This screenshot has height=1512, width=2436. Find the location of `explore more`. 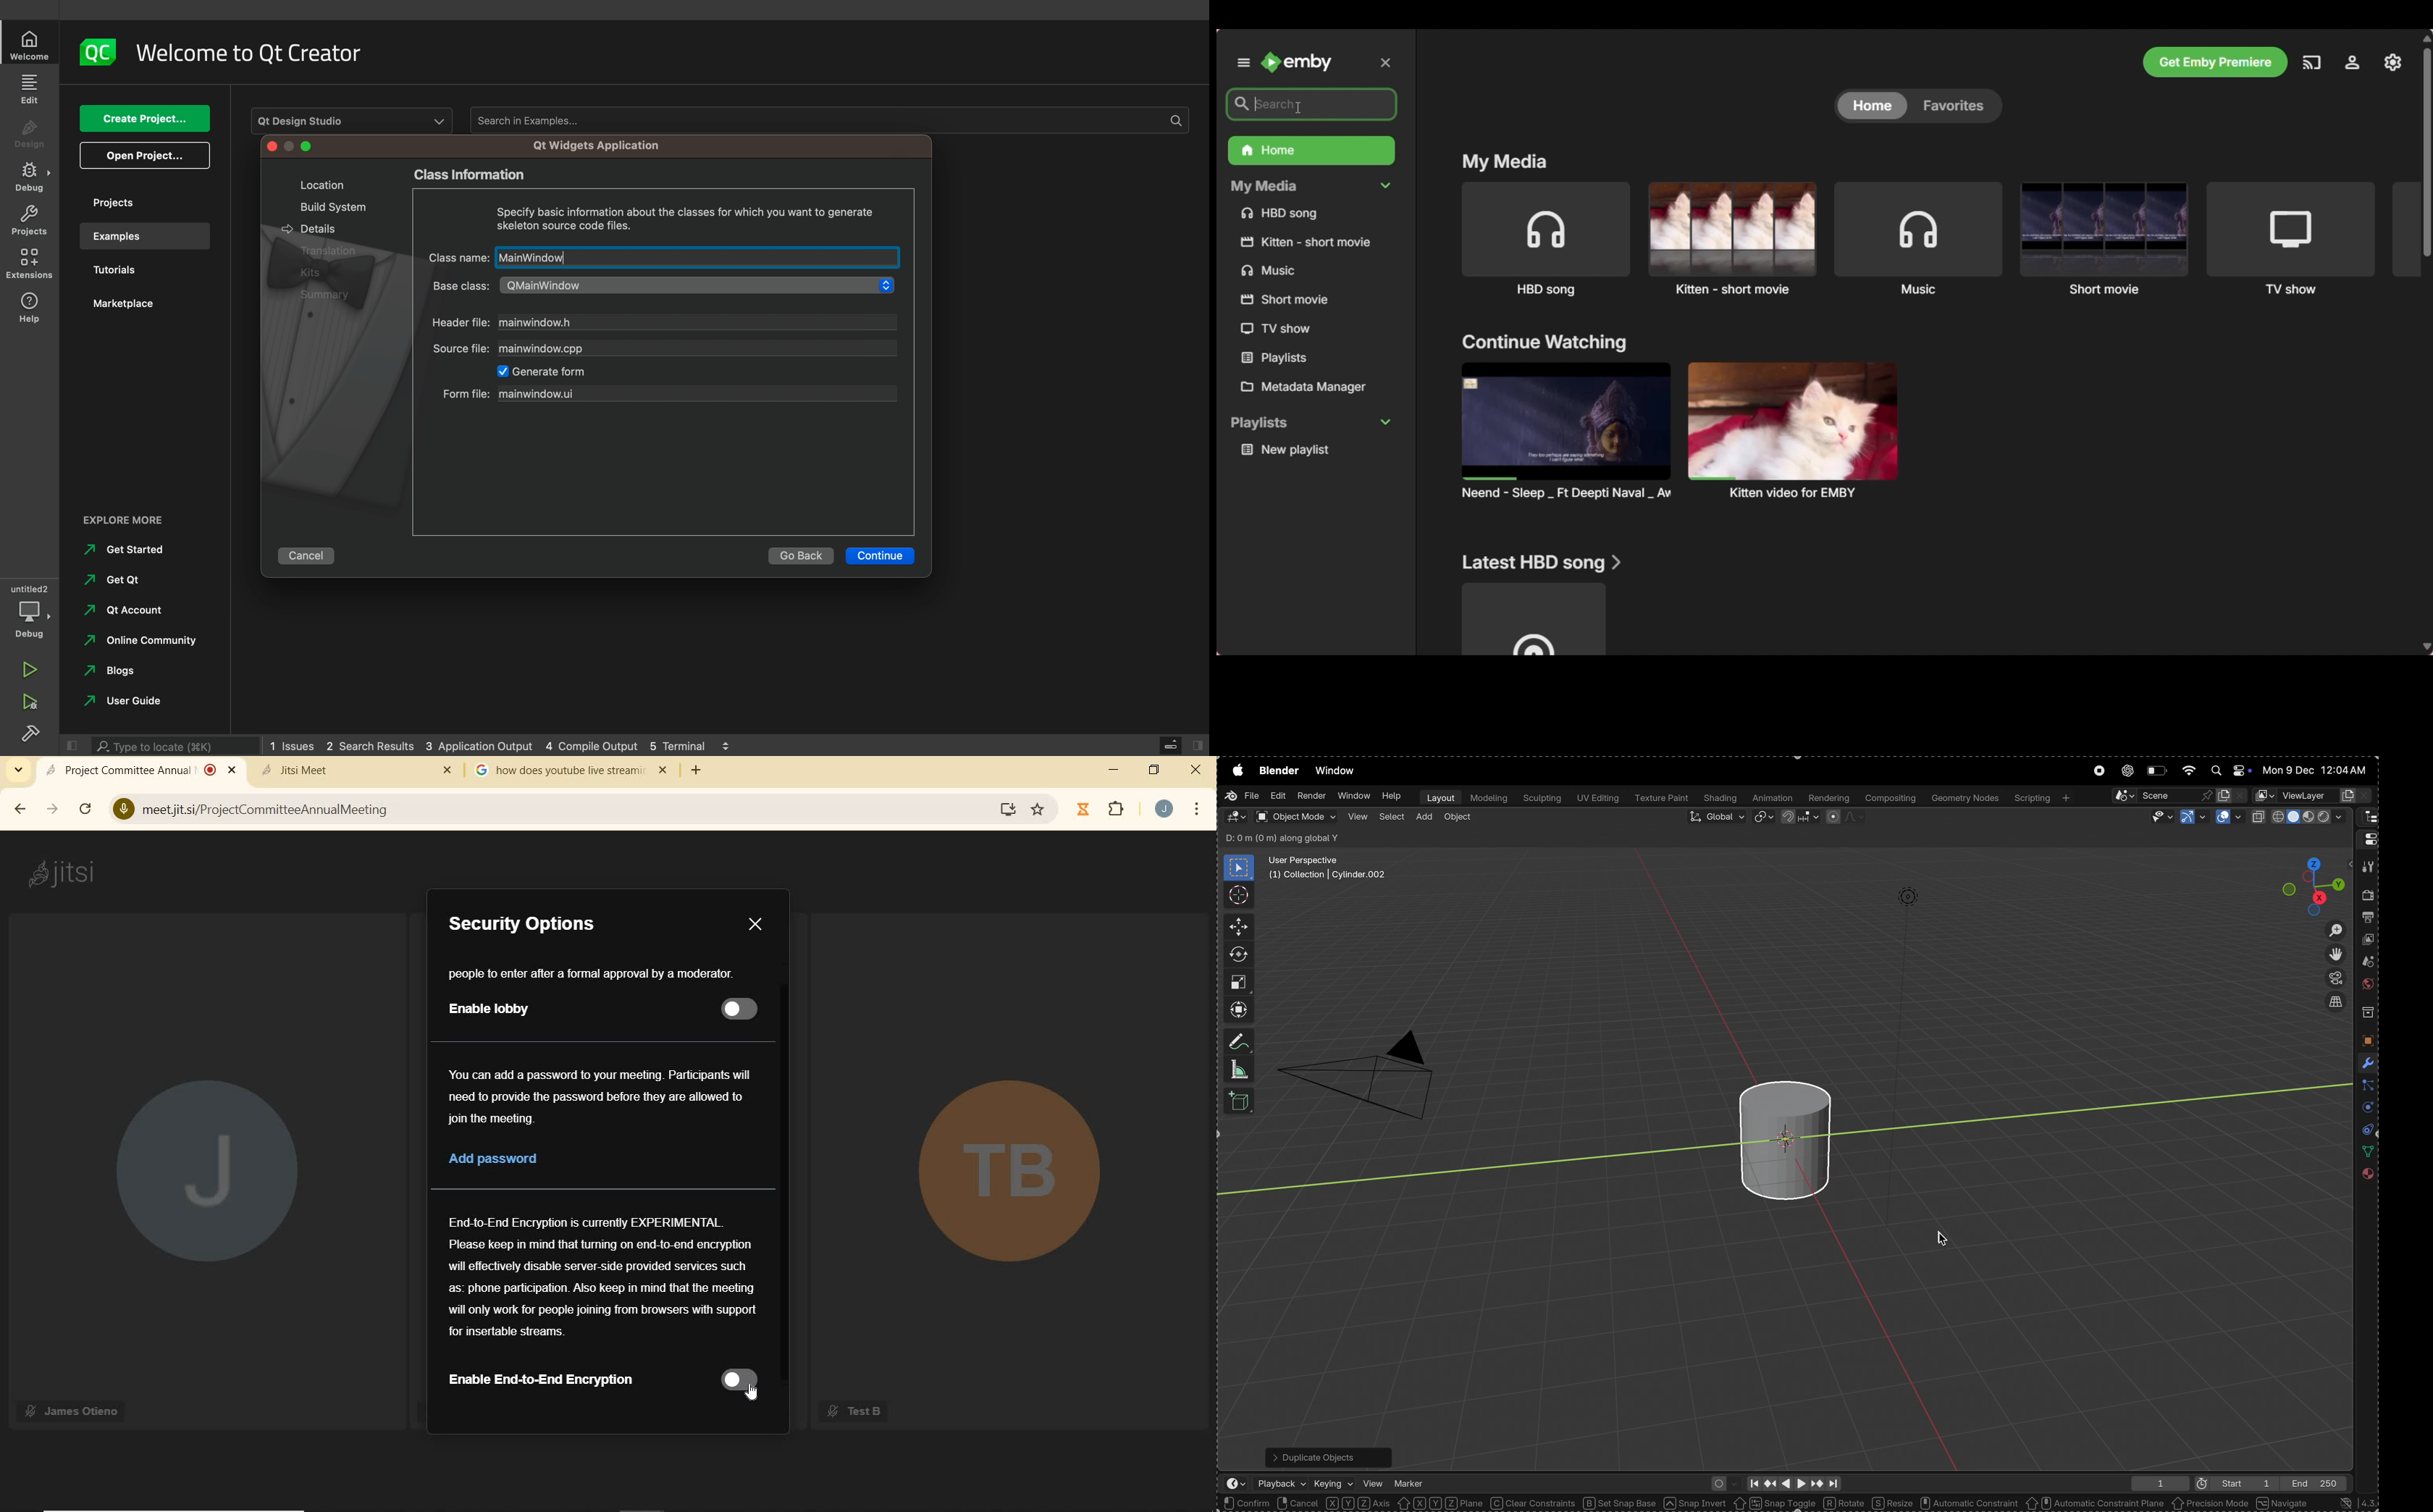

explore more is located at coordinates (131, 518).